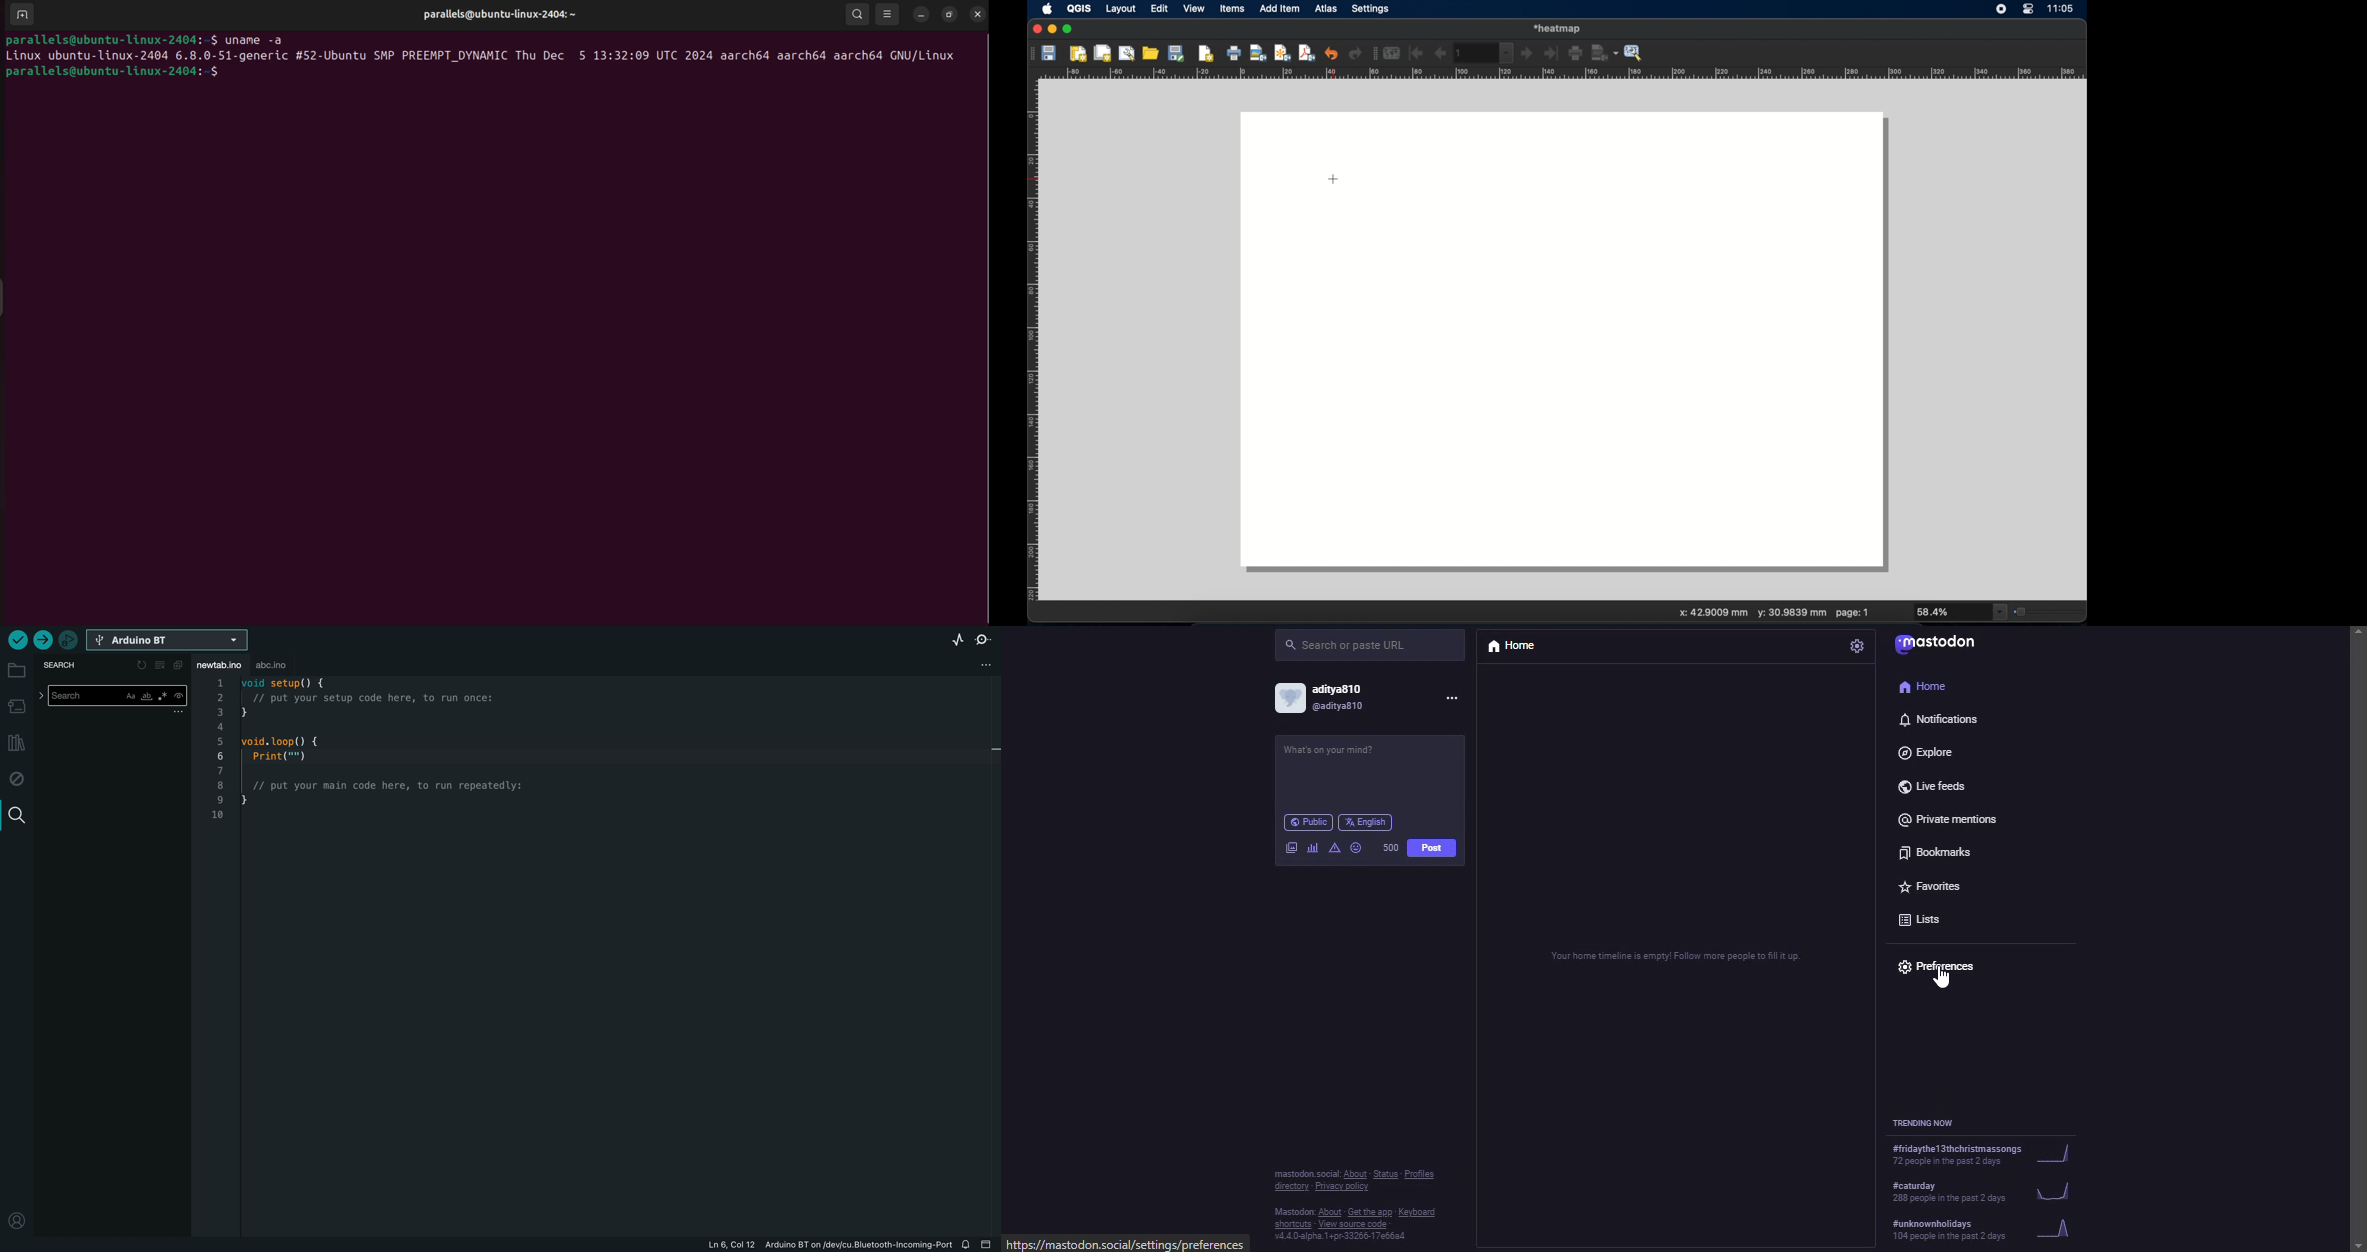 This screenshot has height=1260, width=2380. What do you see at coordinates (1431, 849) in the screenshot?
I see `post` at bounding box center [1431, 849].